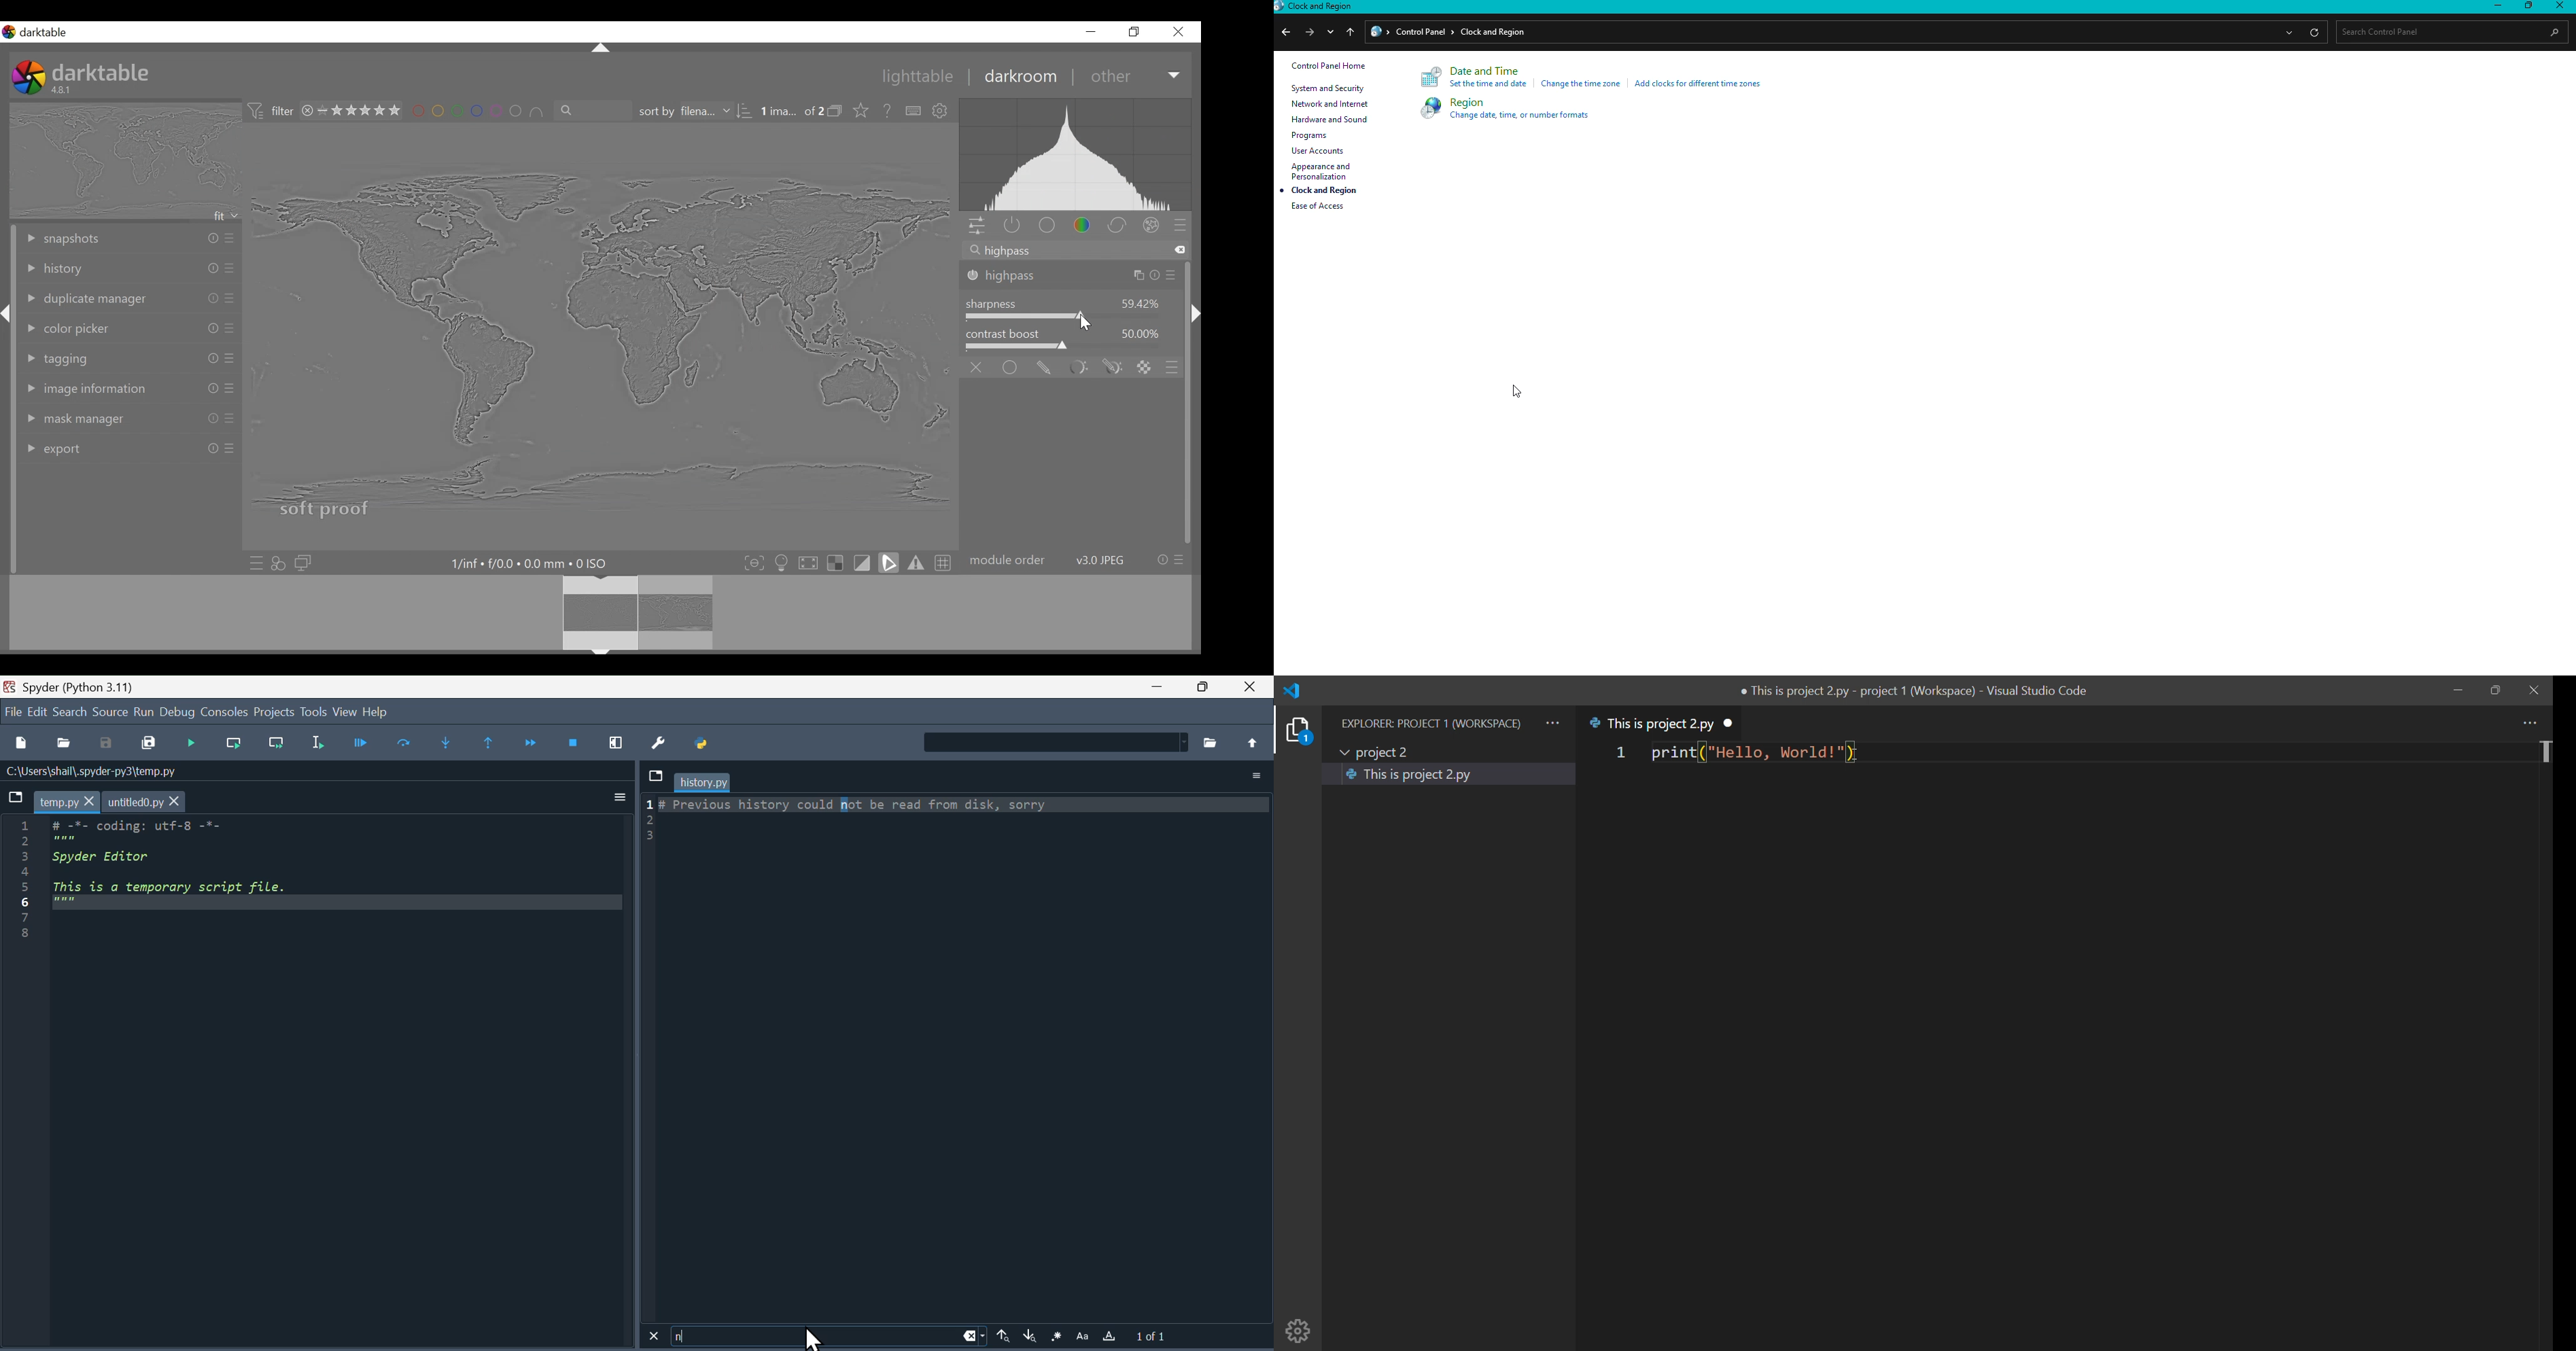 This screenshot has width=2576, height=1372. What do you see at coordinates (129, 326) in the screenshot?
I see `color picker` at bounding box center [129, 326].